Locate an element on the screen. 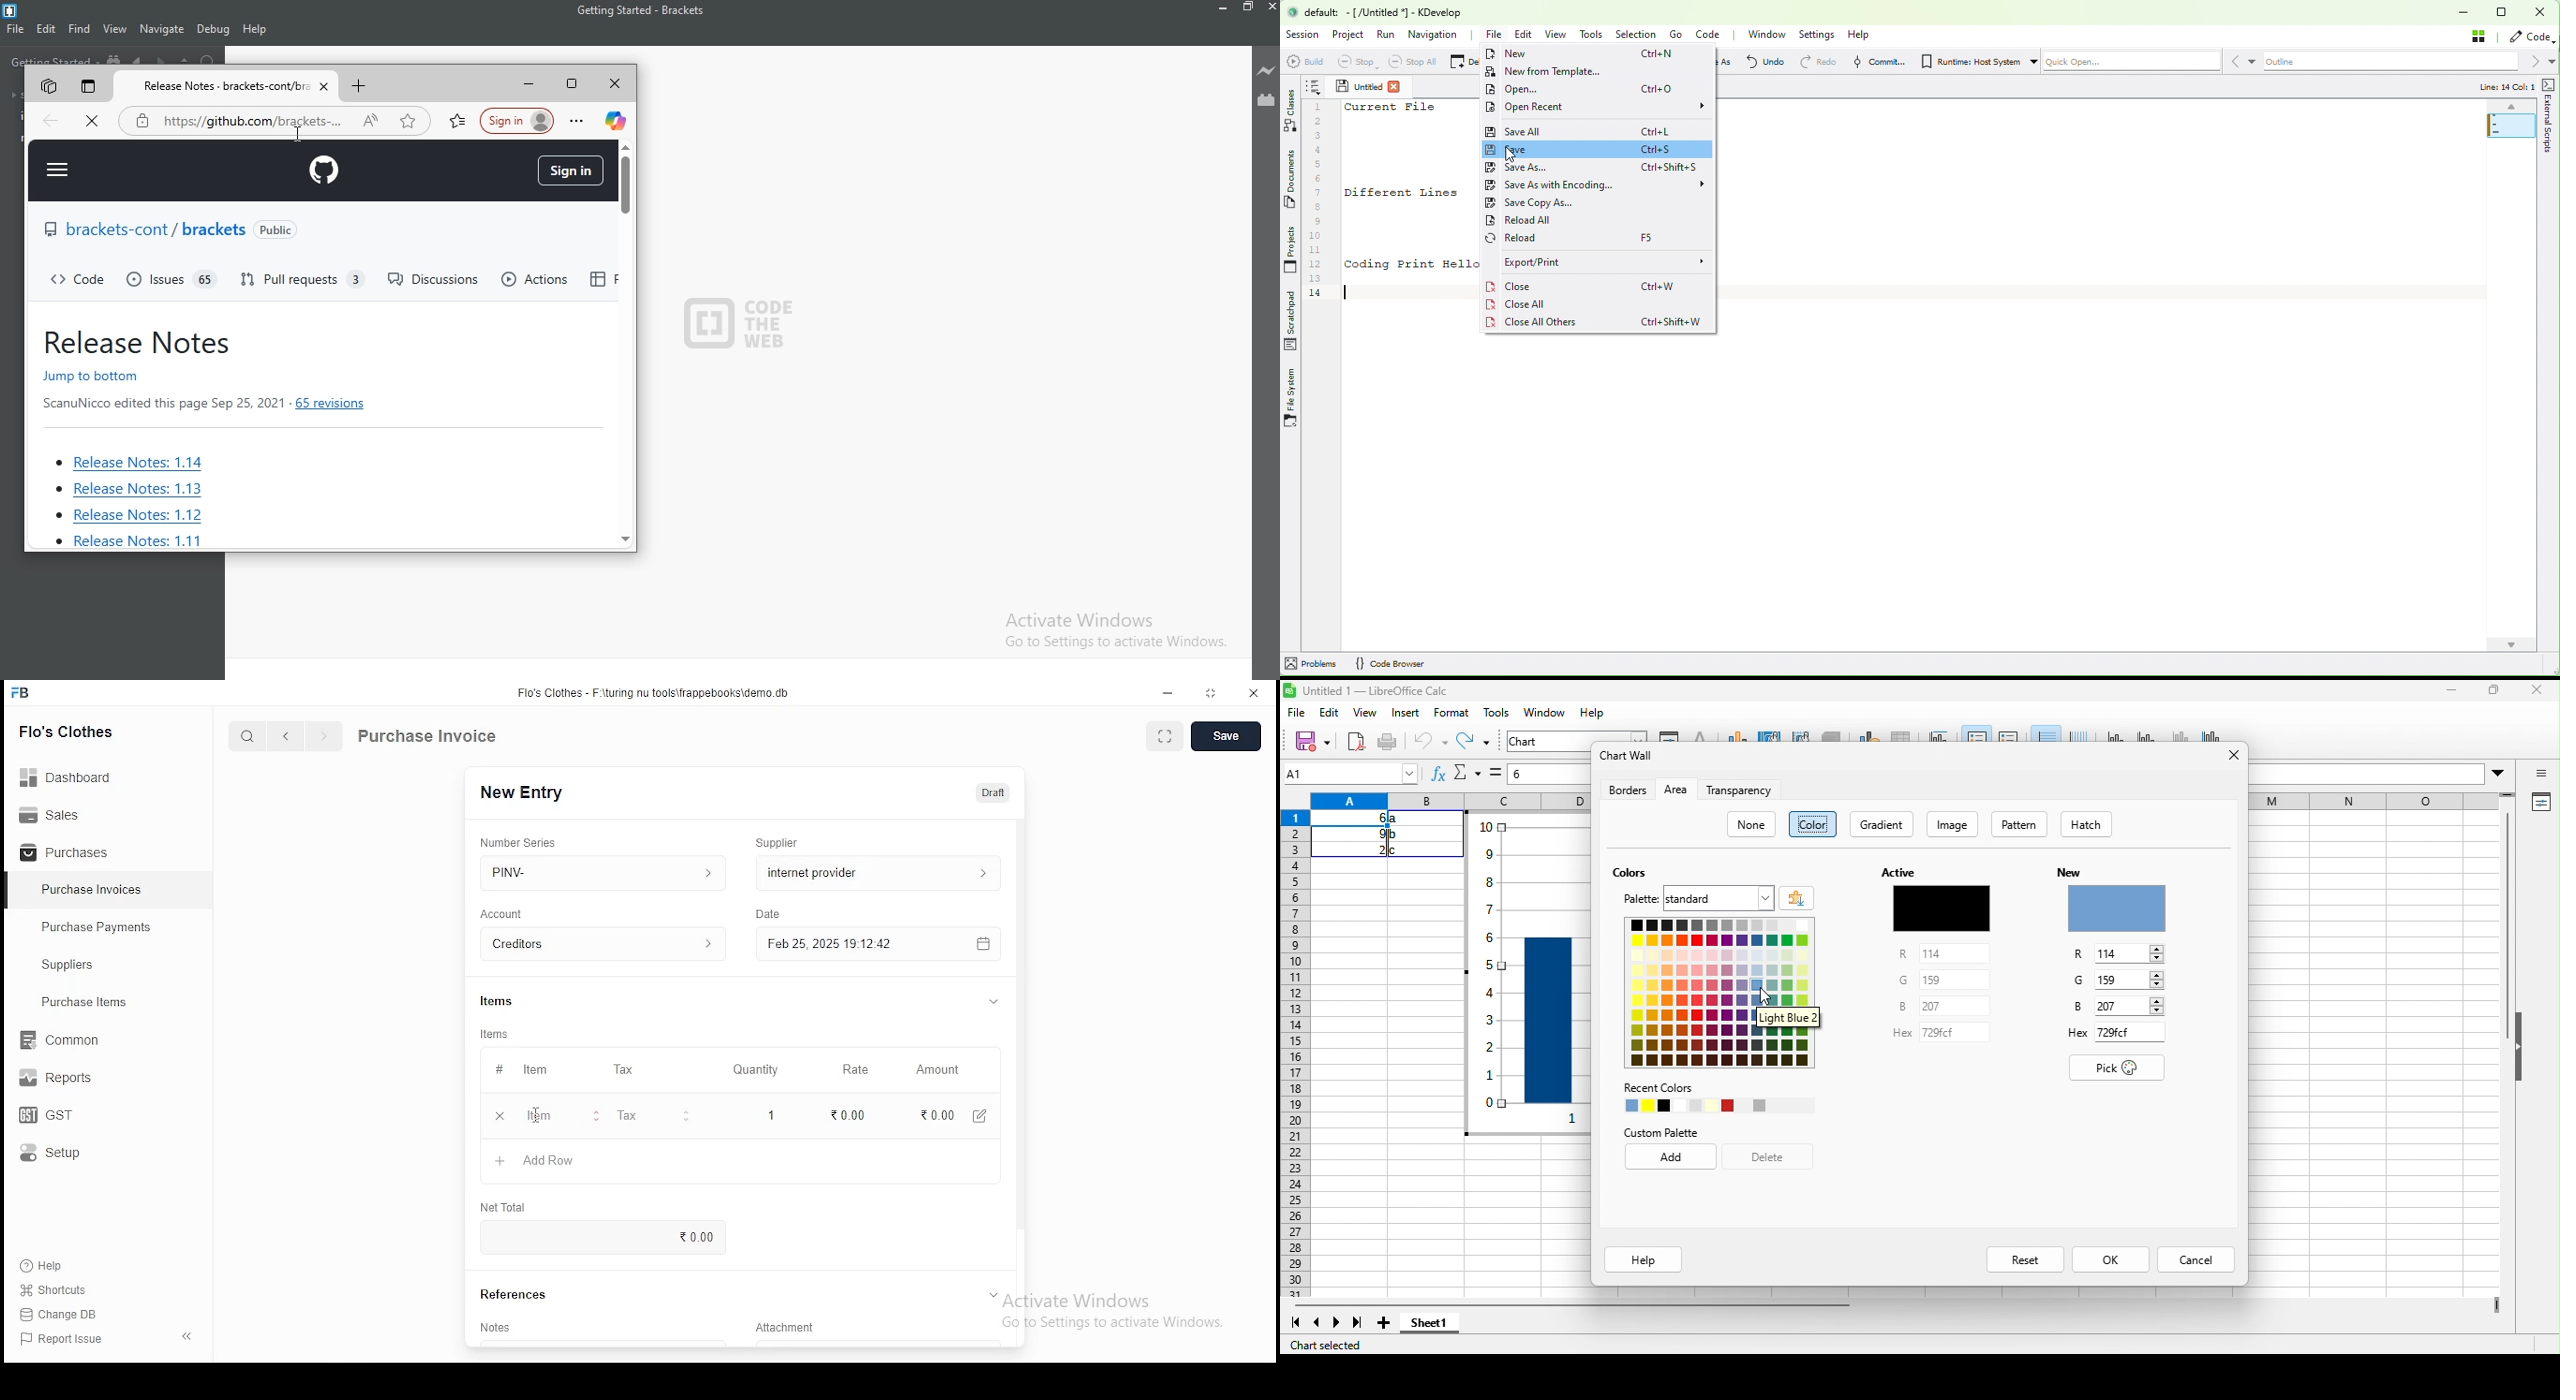  cancel is located at coordinates (2198, 1258).